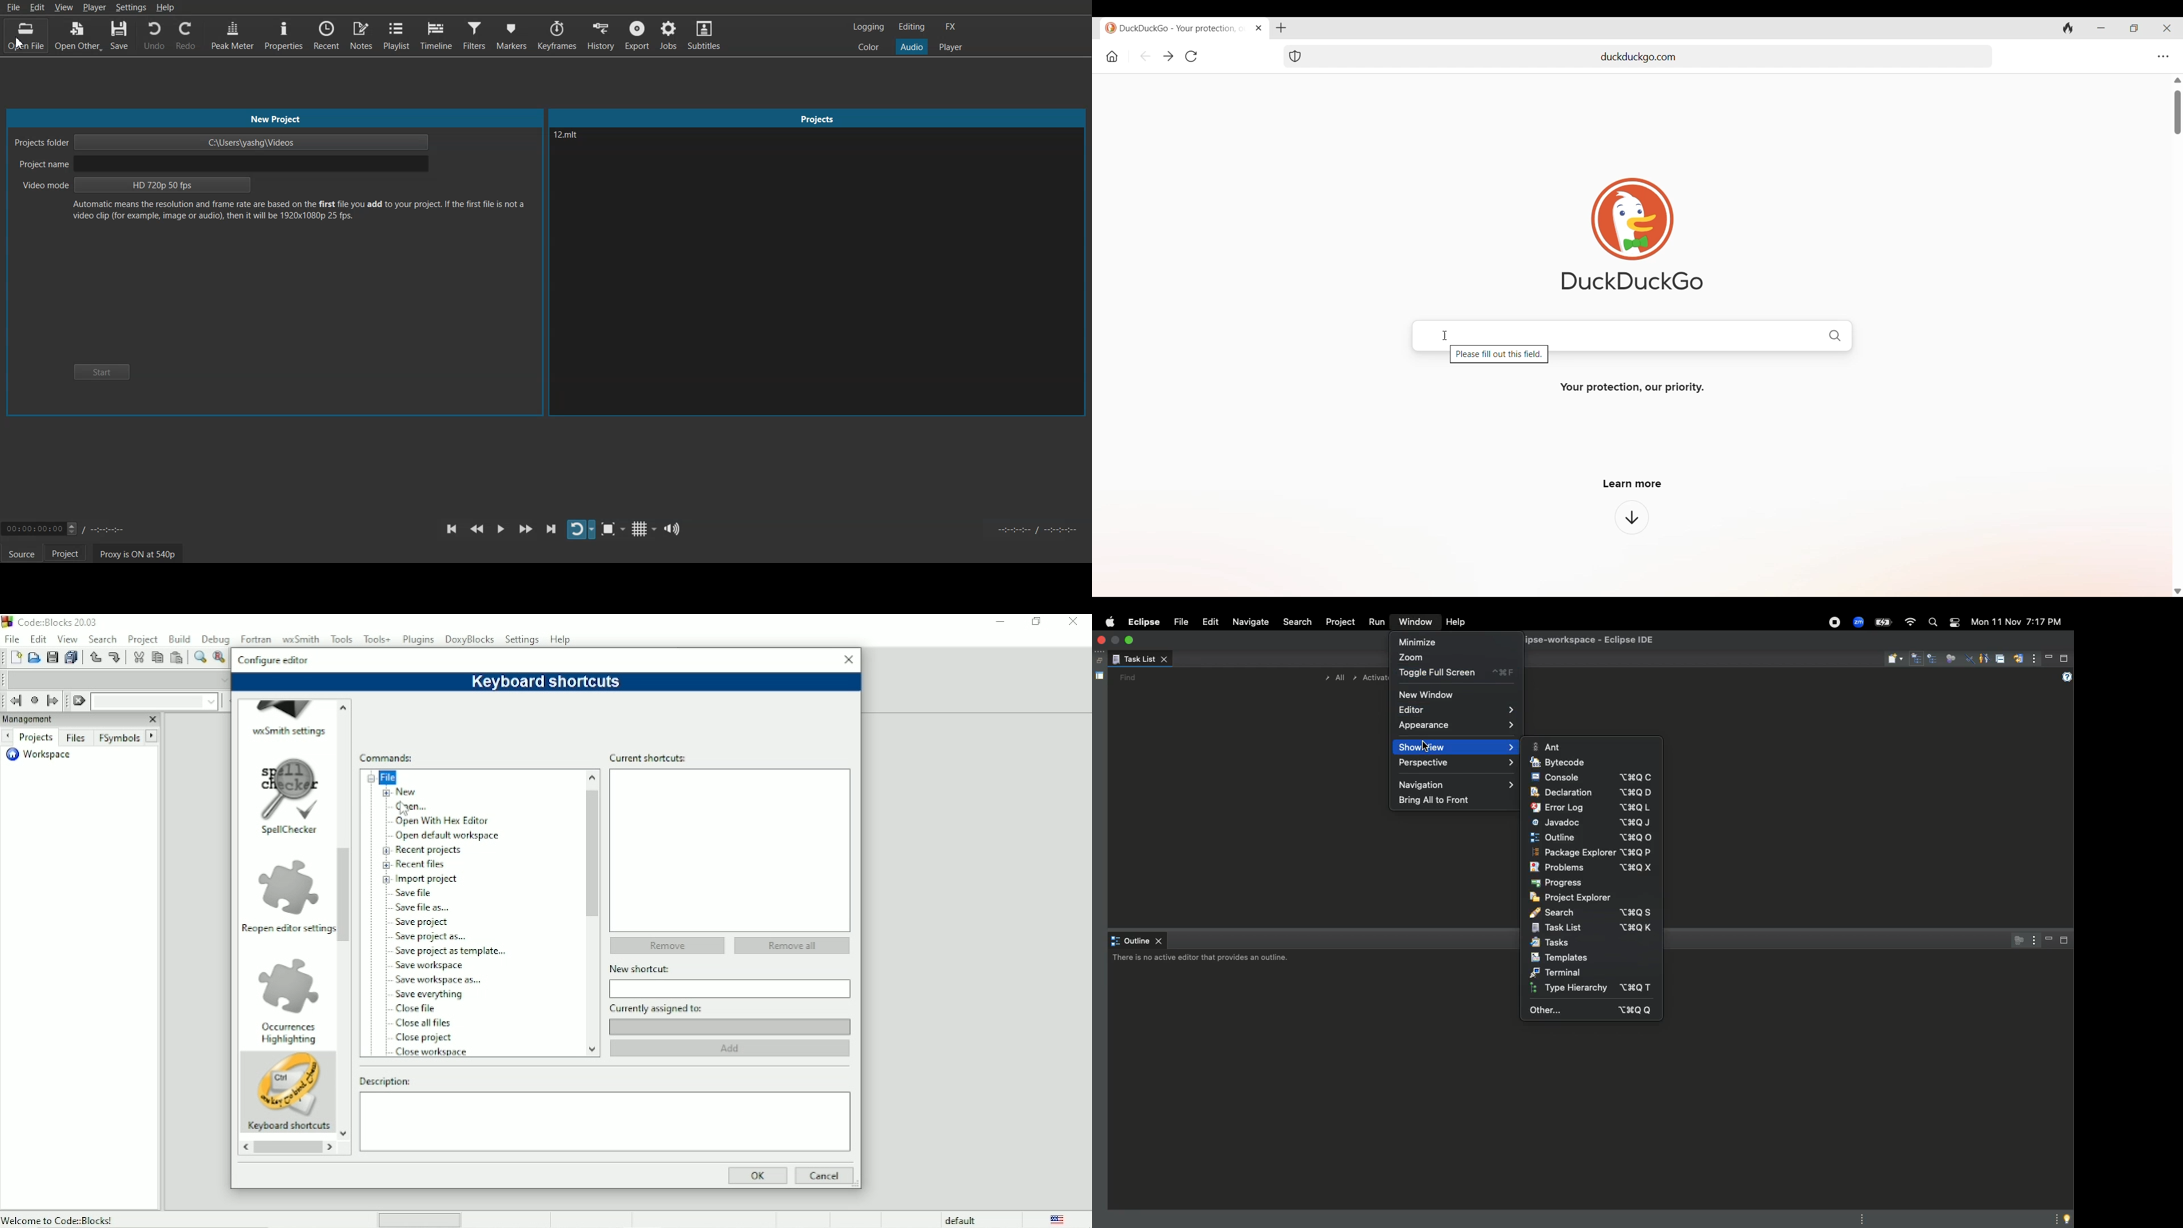 The width and height of the screenshot is (2184, 1232). What do you see at coordinates (592, 853) in the screenshot?
I see `Vertical scrollbar` at bounding box center [592, 853].